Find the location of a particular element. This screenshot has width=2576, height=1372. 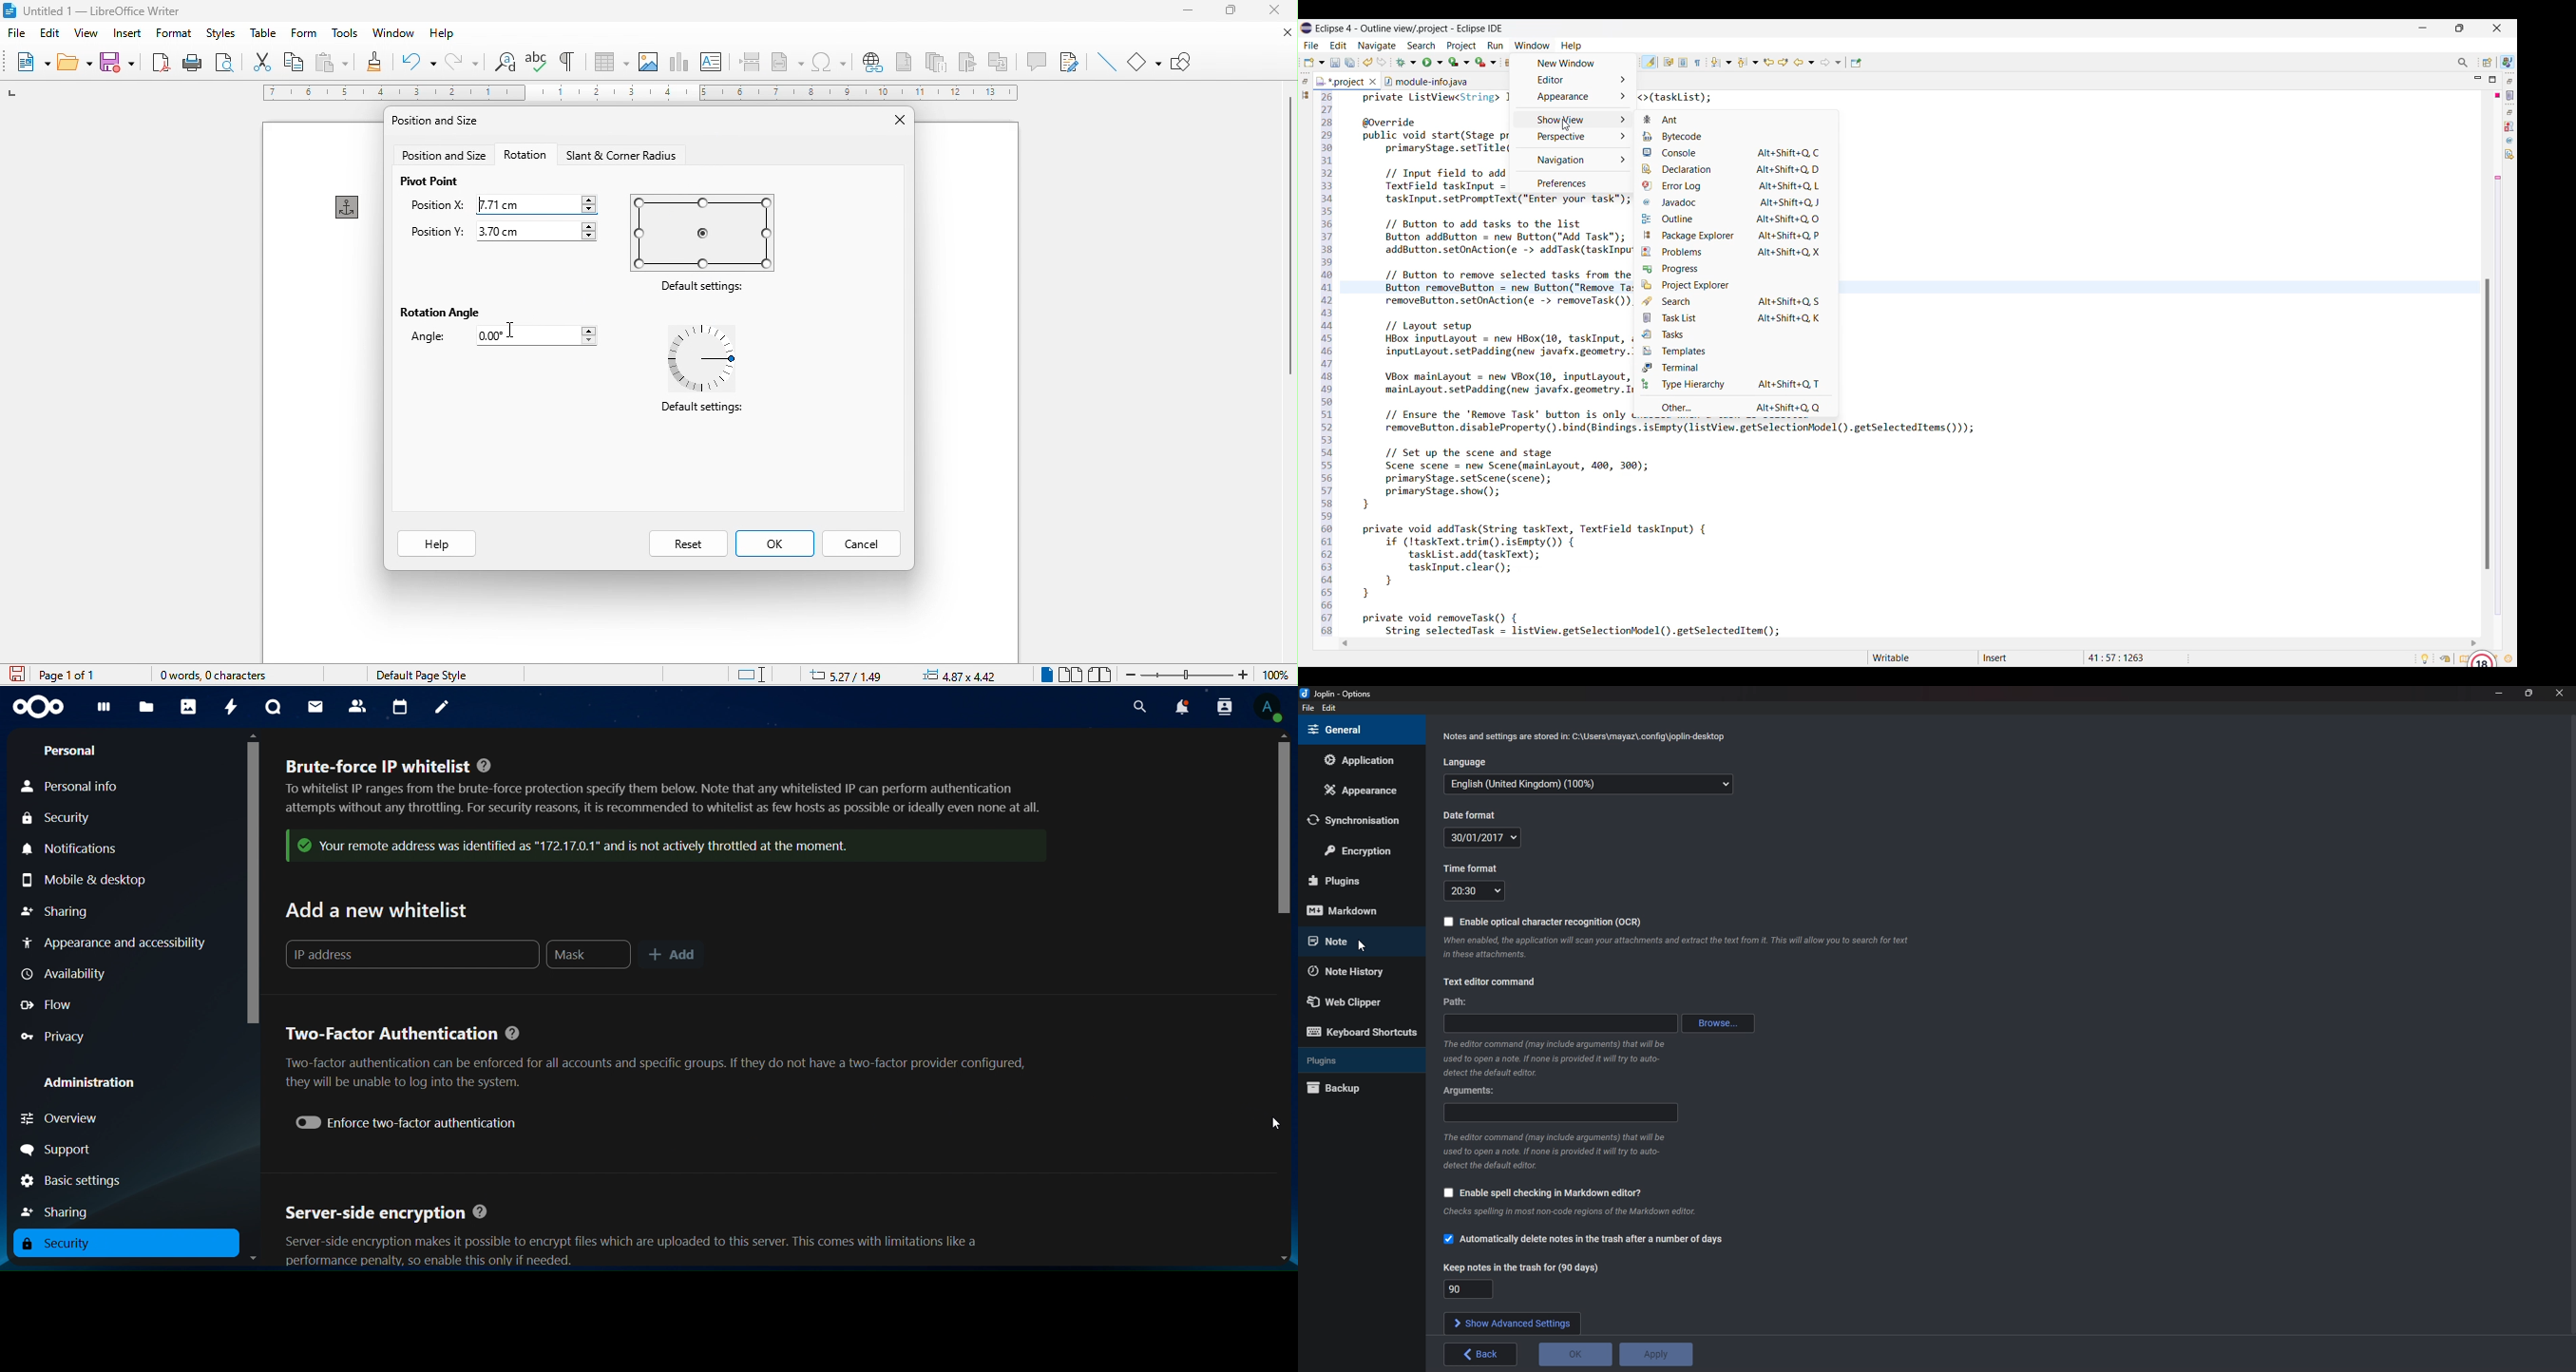

joplin is located at coordinates (1344, 694).